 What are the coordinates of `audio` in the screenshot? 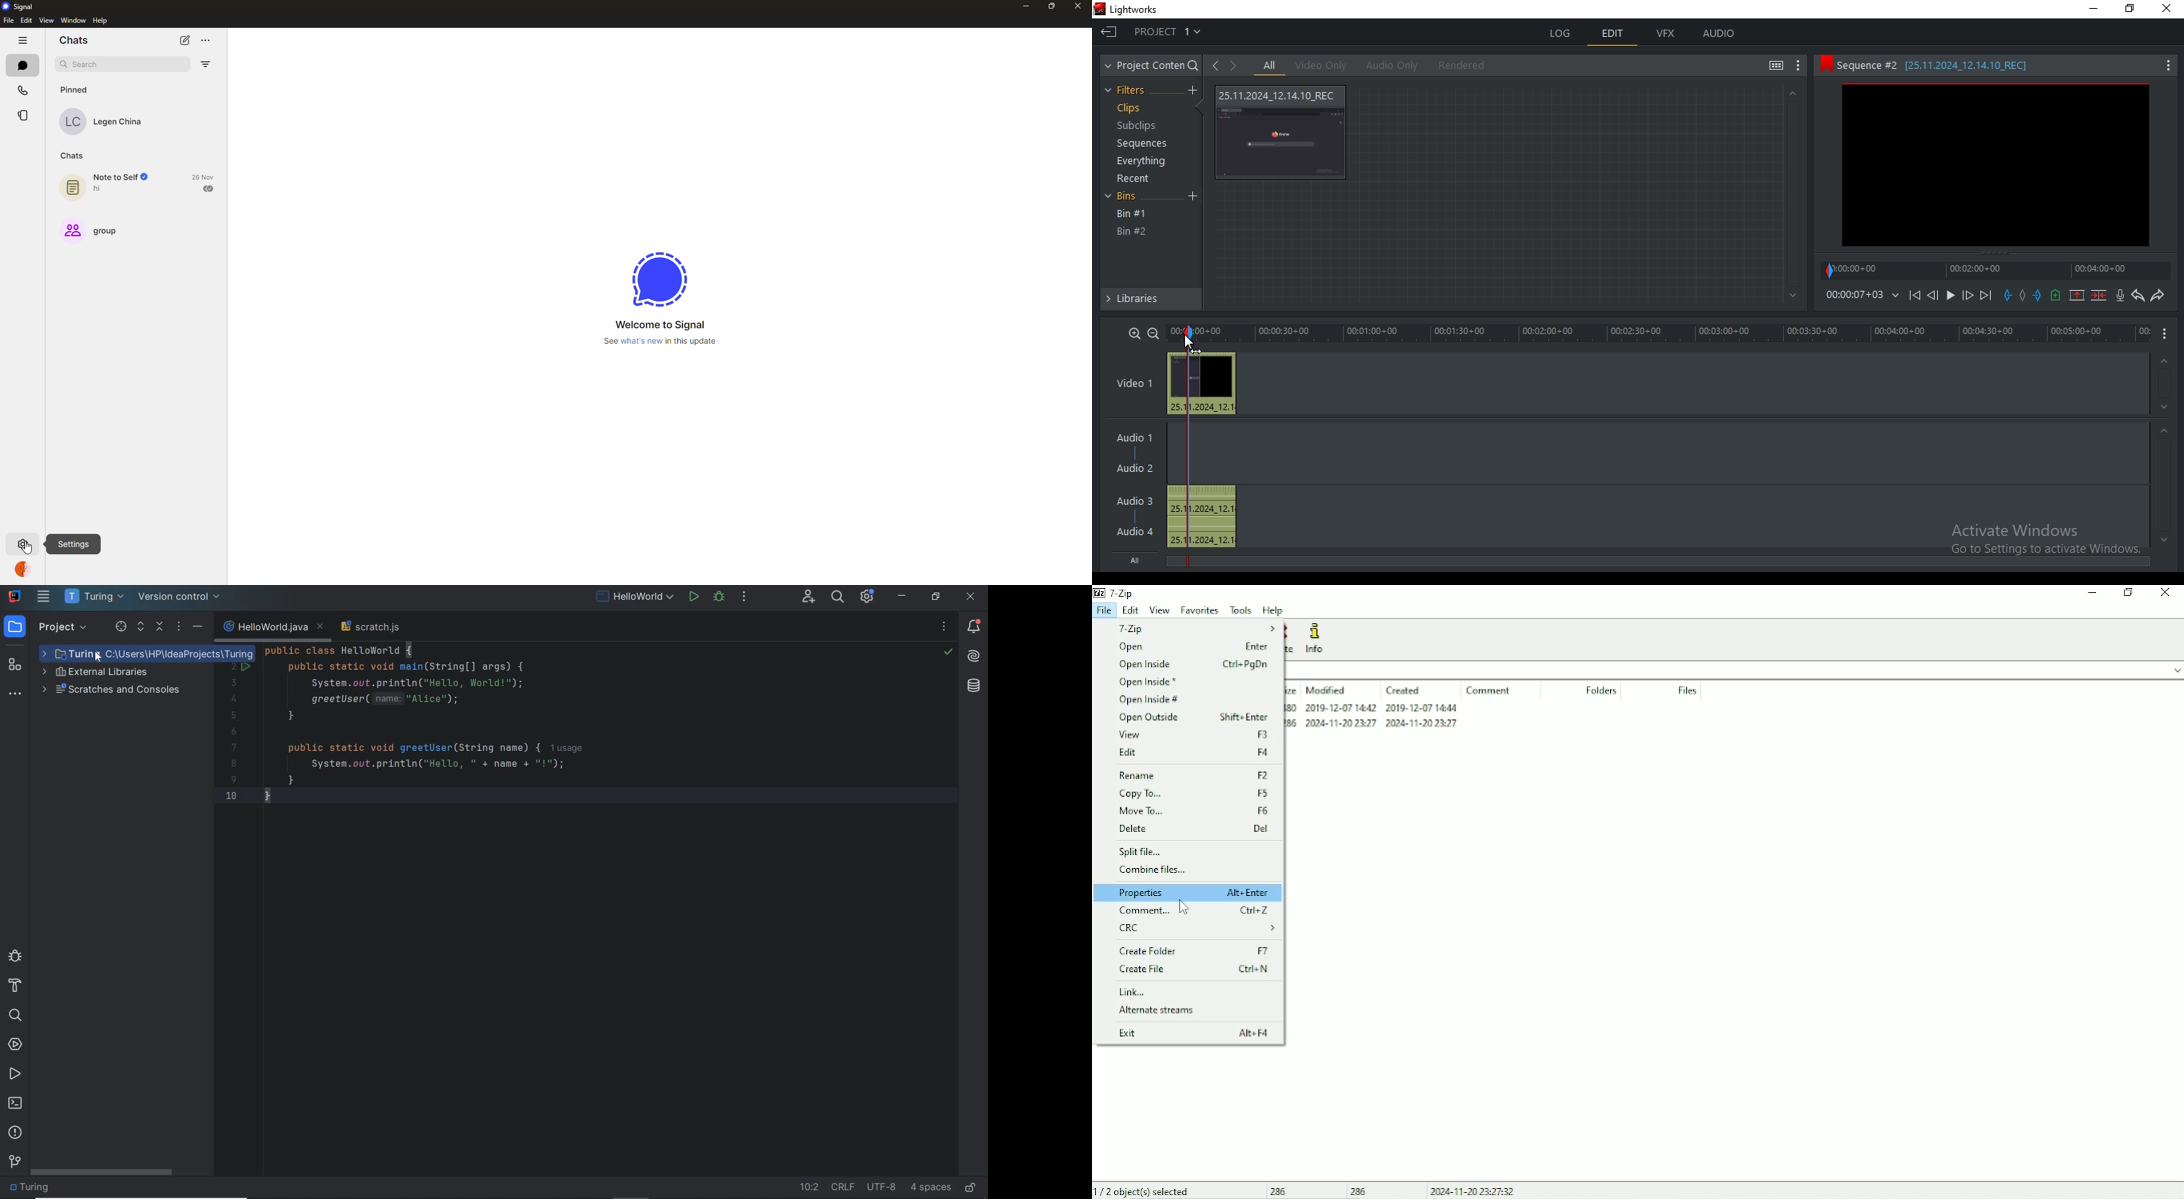 It's located at (1719, 34).